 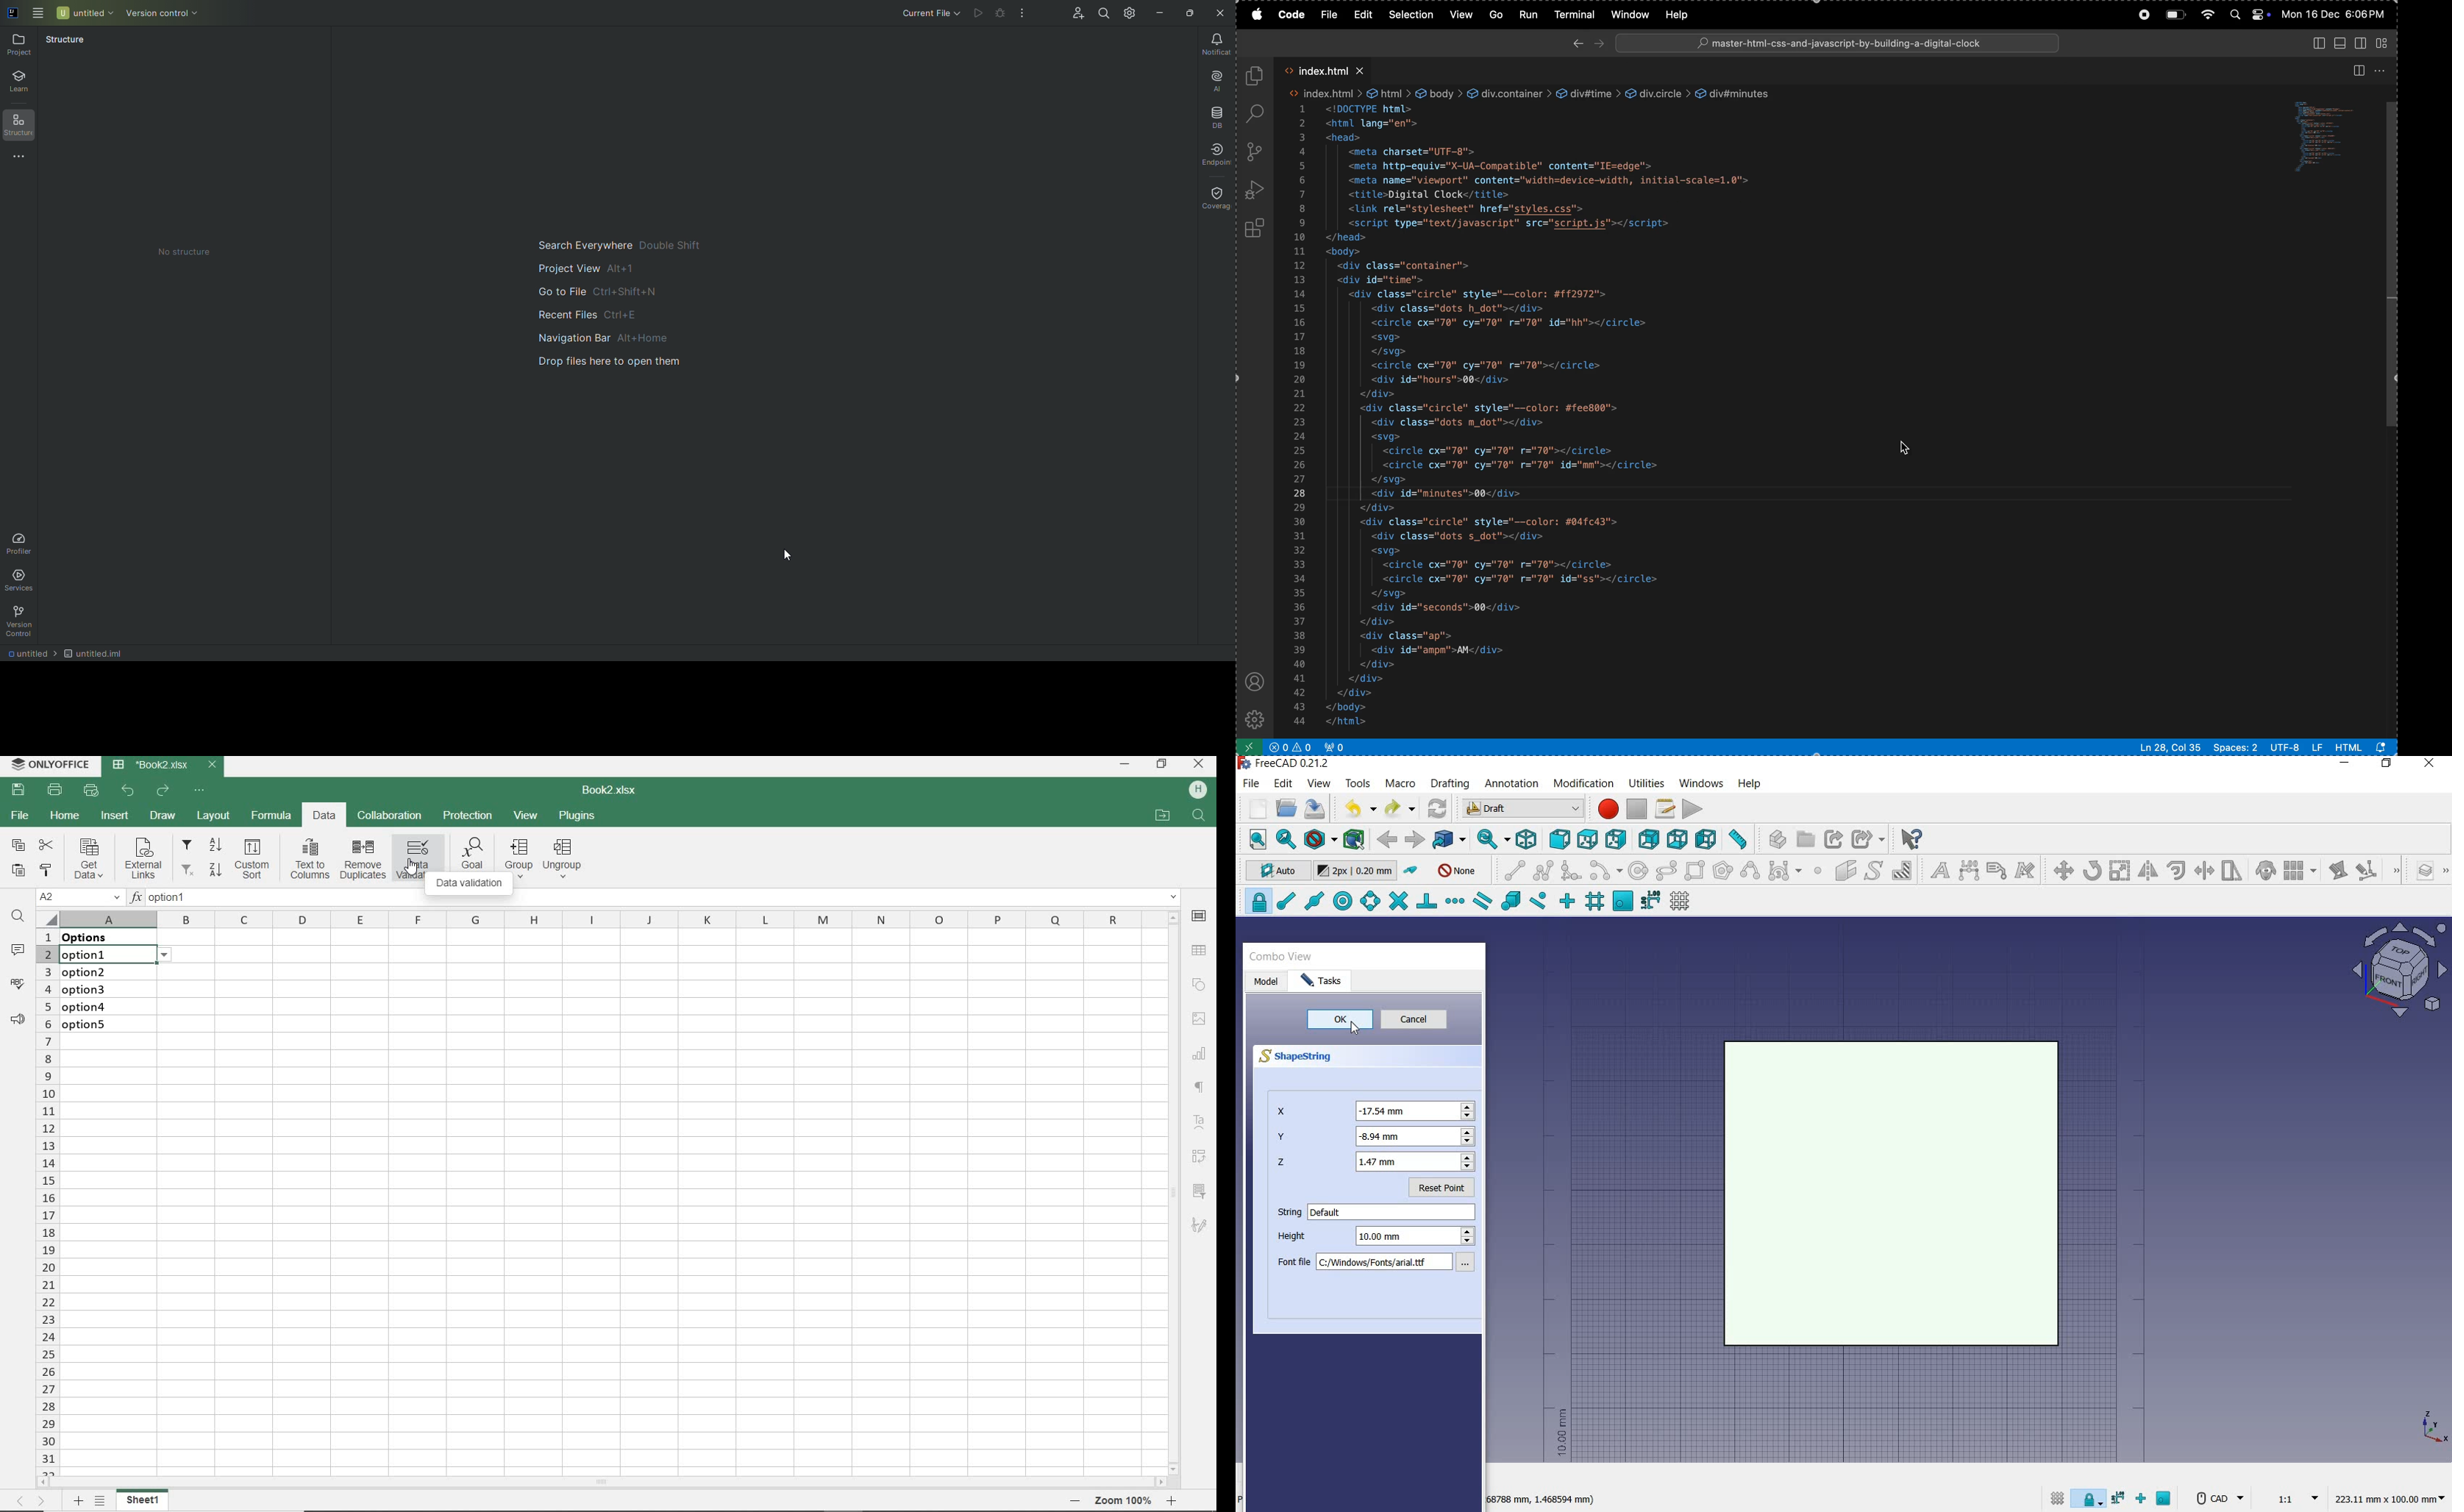 I want to click on TABLE, so click(x=1199, y=951).